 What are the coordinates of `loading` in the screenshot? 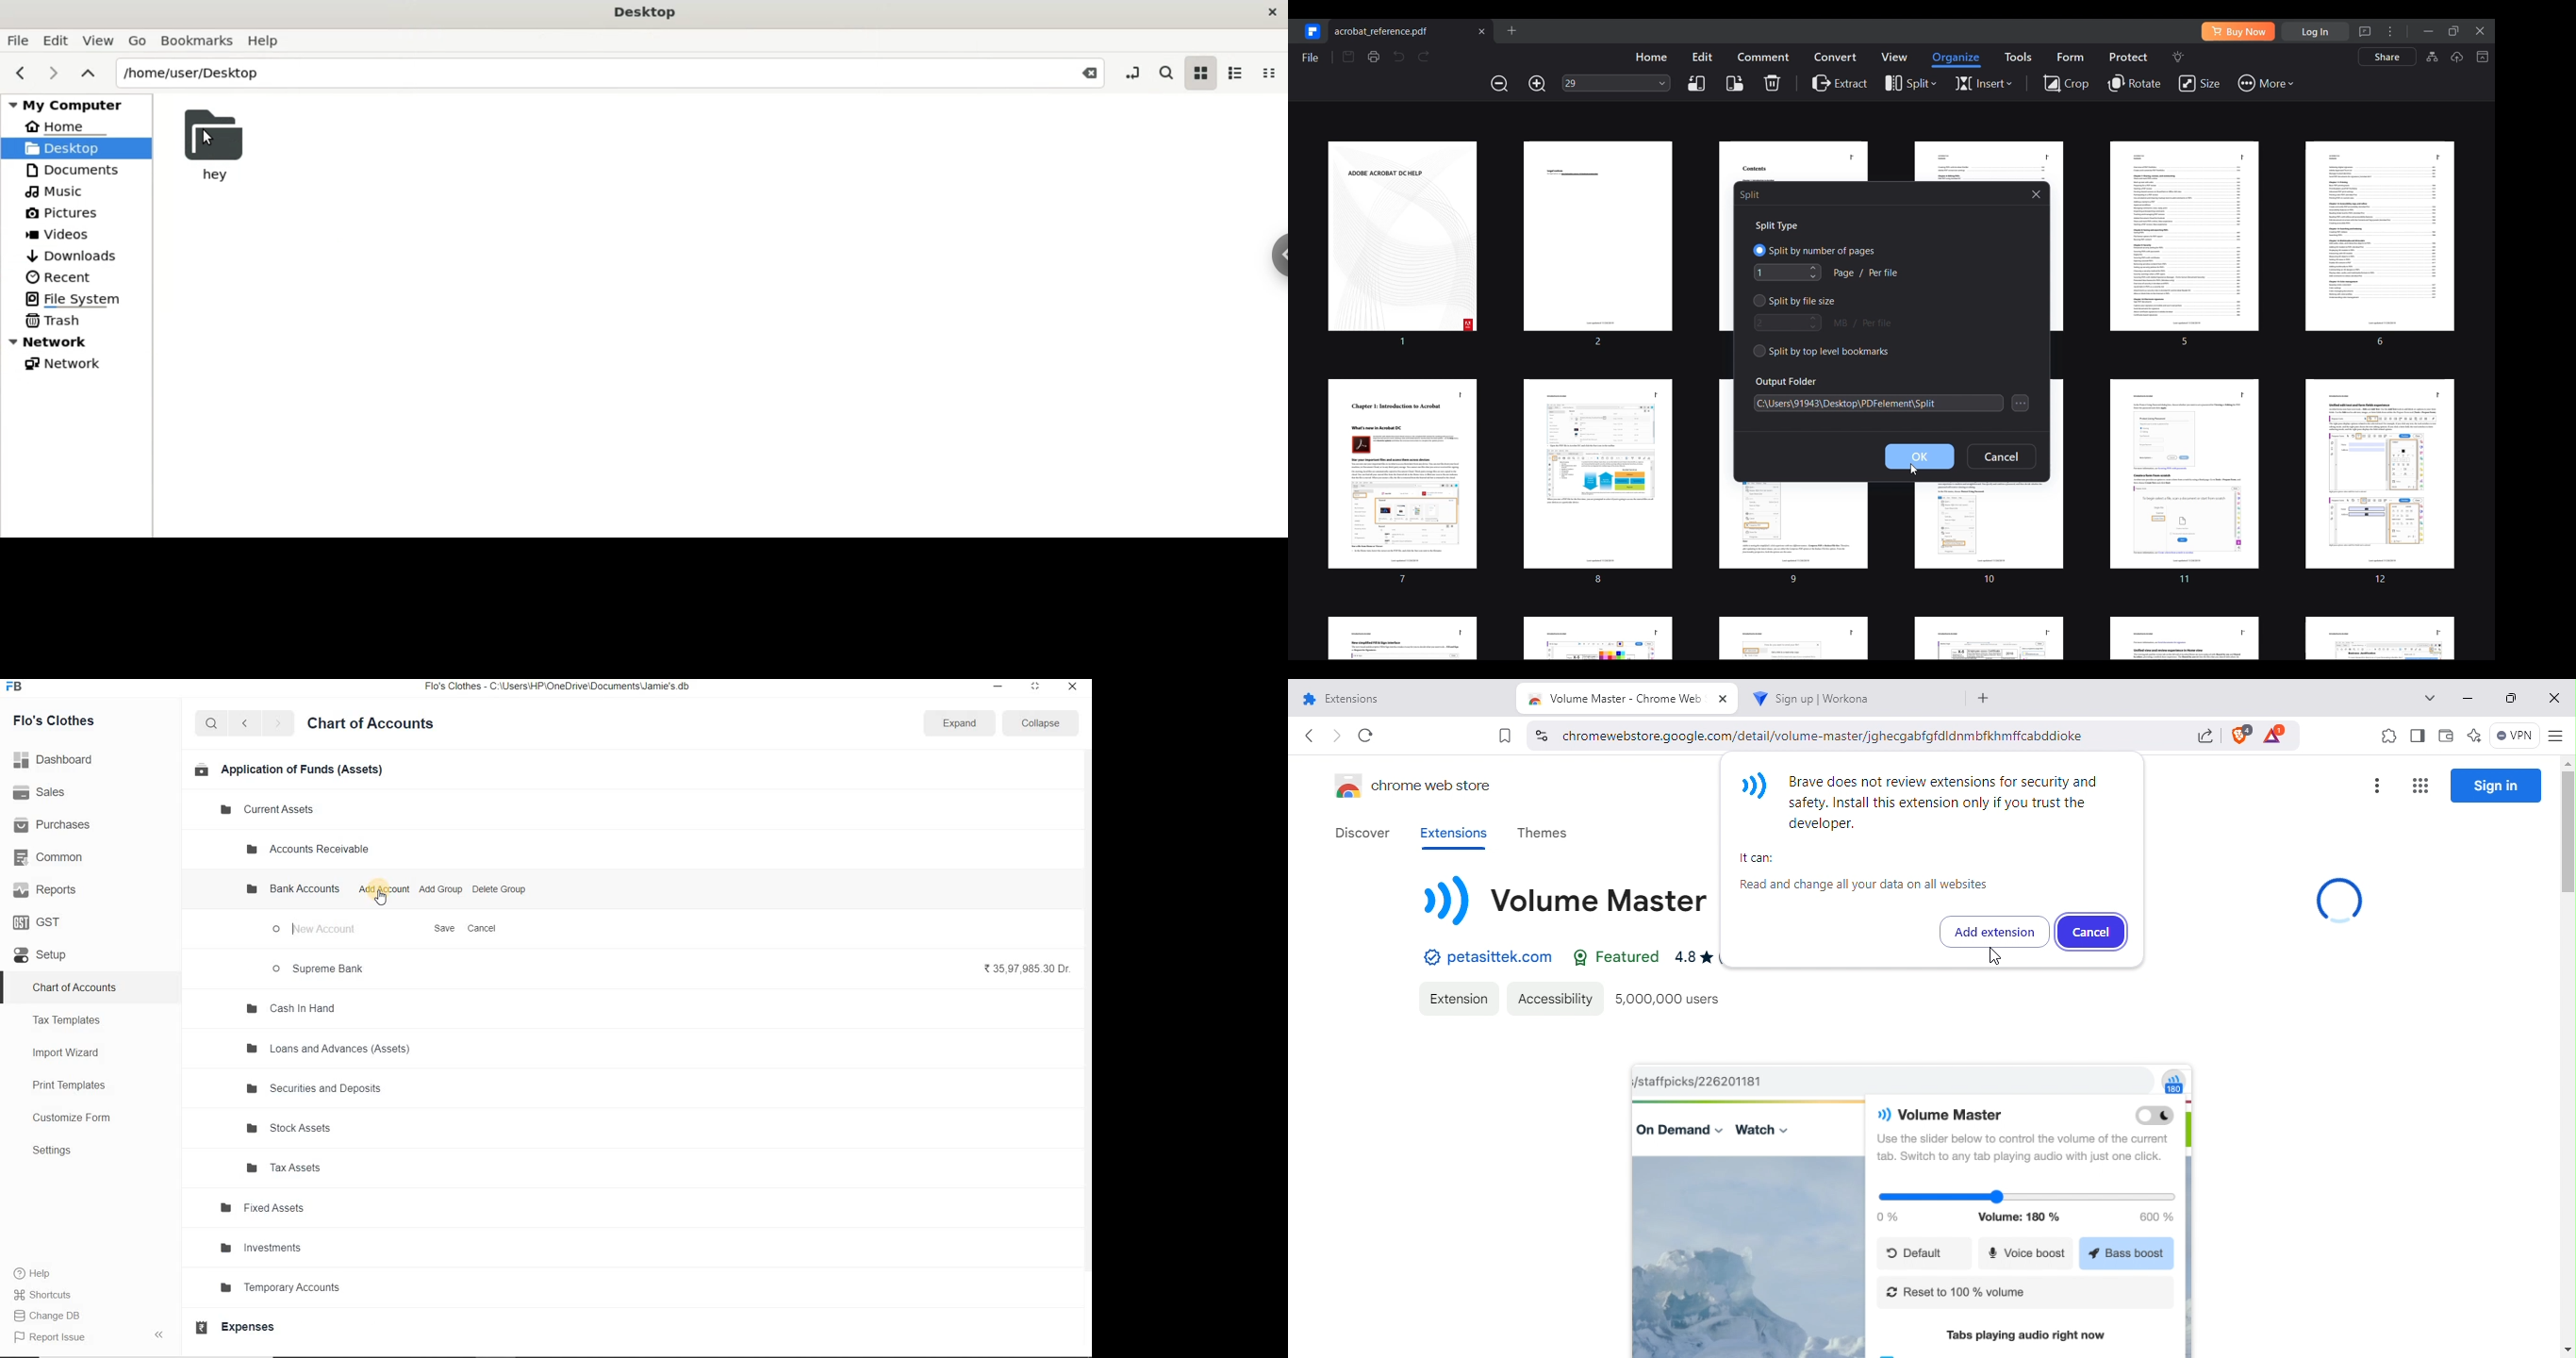 It's located at (2338, 899).